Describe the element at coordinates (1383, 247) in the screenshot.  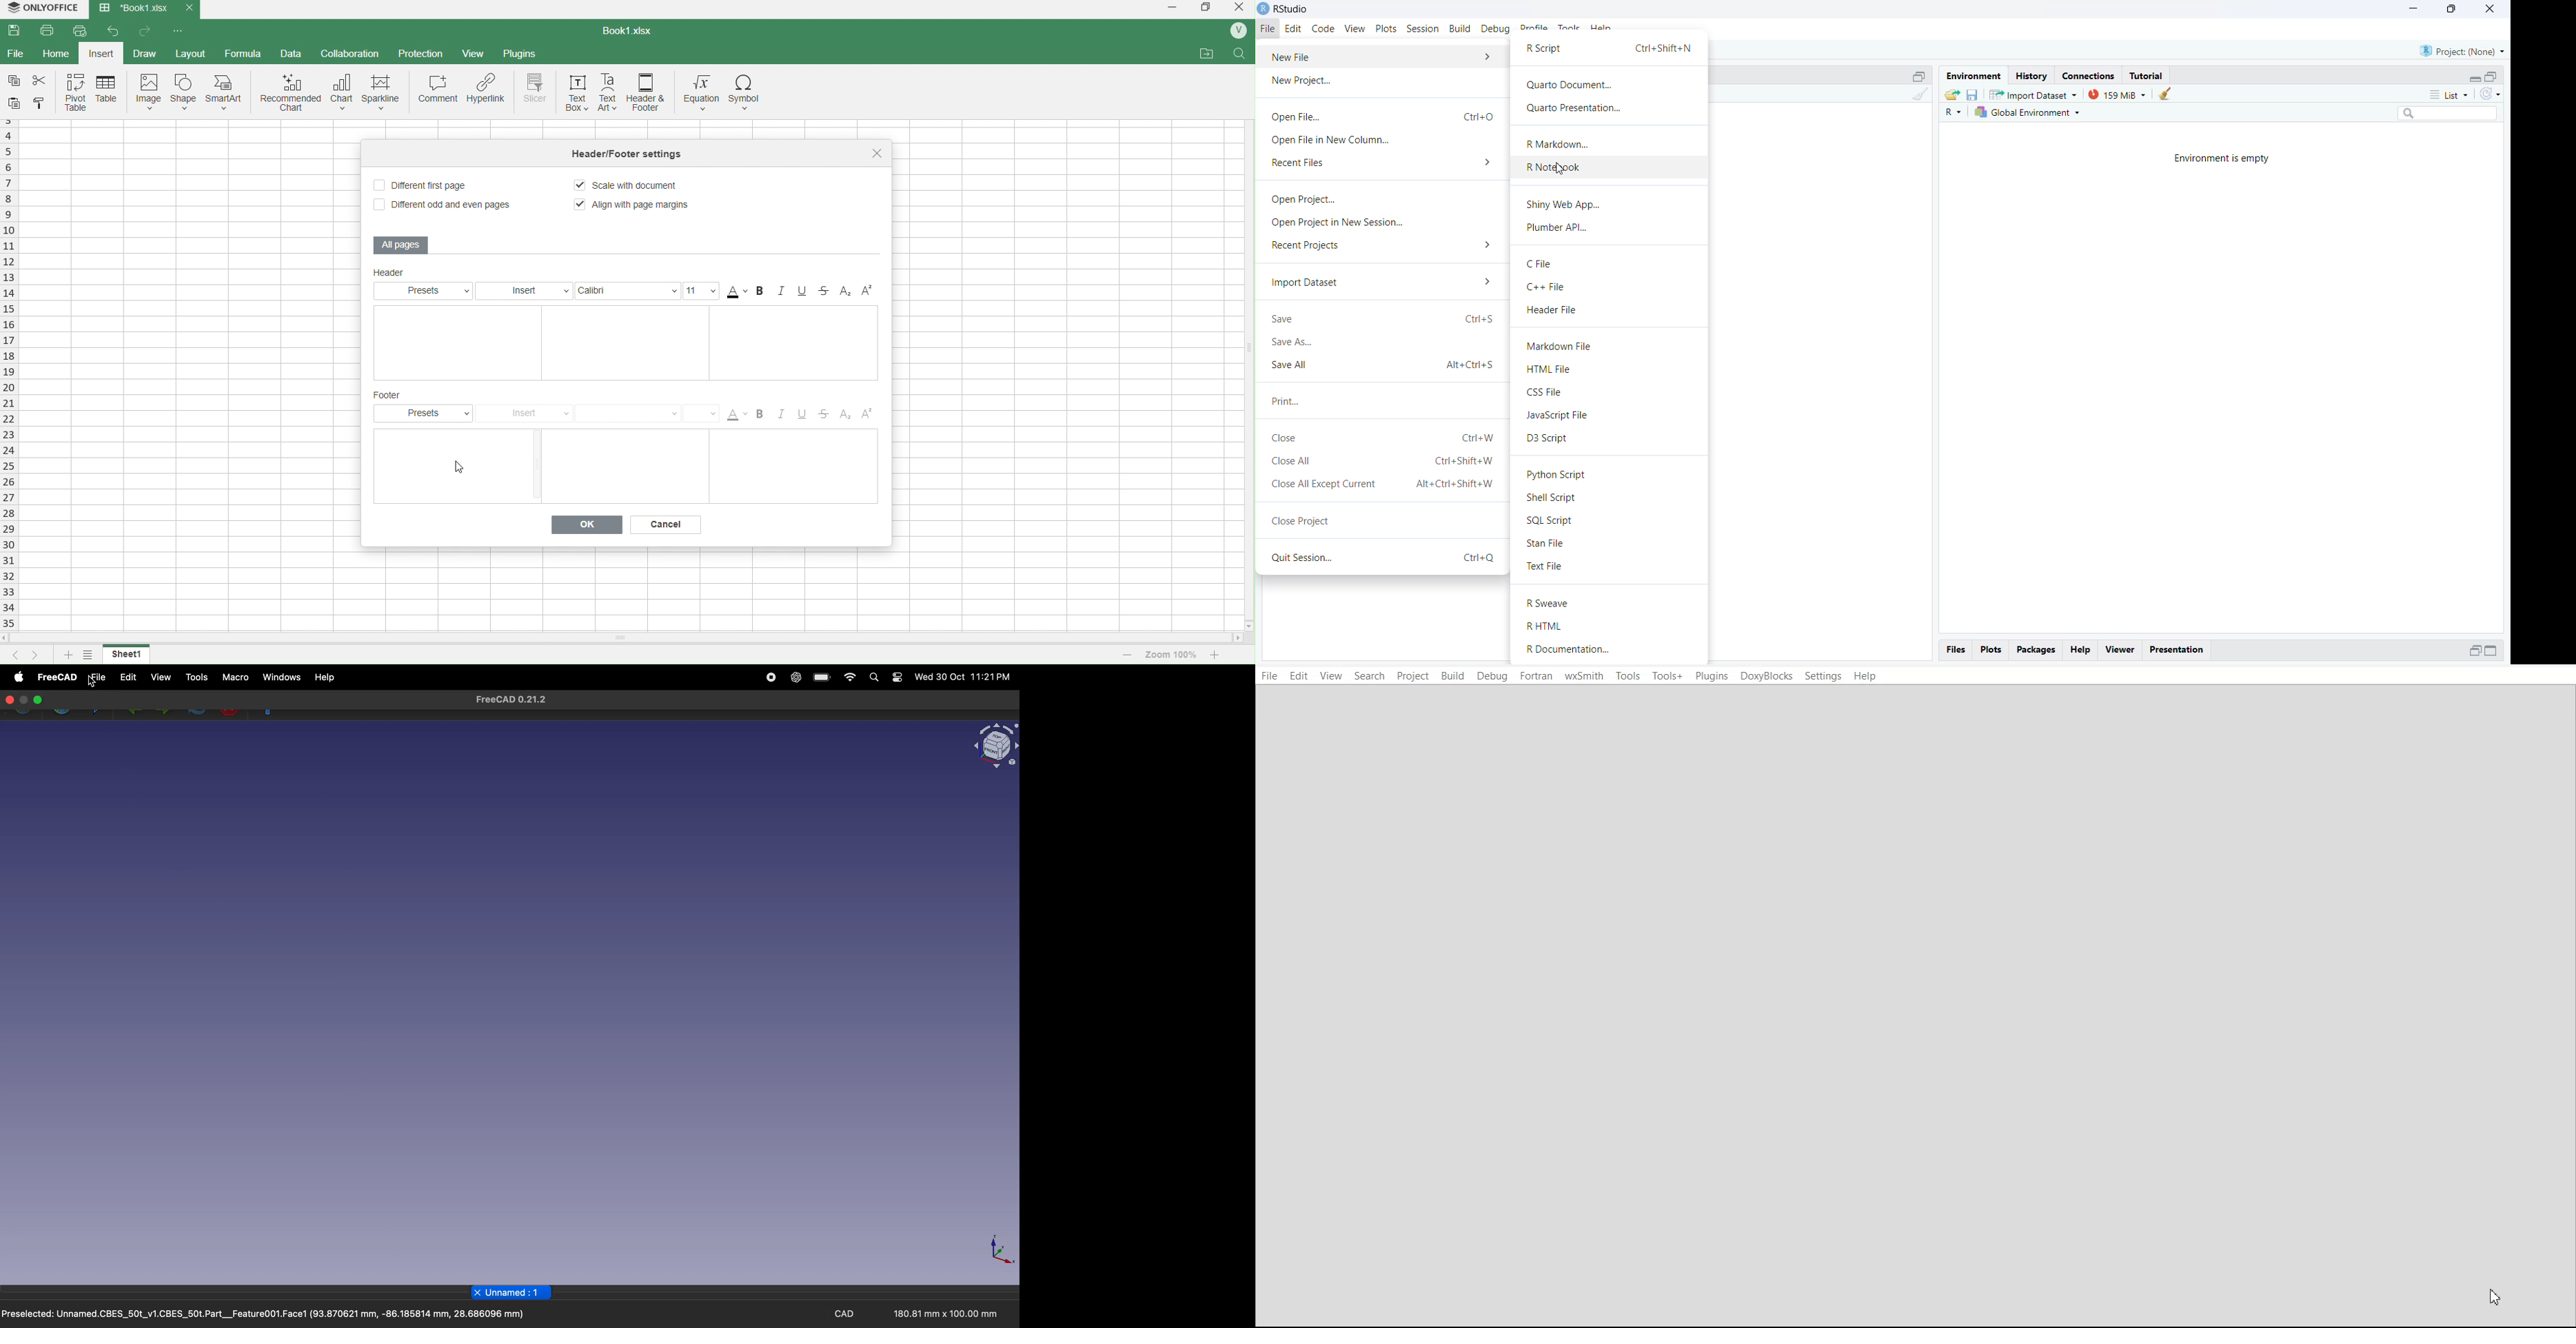
I see `Recent Projects >` at that location.